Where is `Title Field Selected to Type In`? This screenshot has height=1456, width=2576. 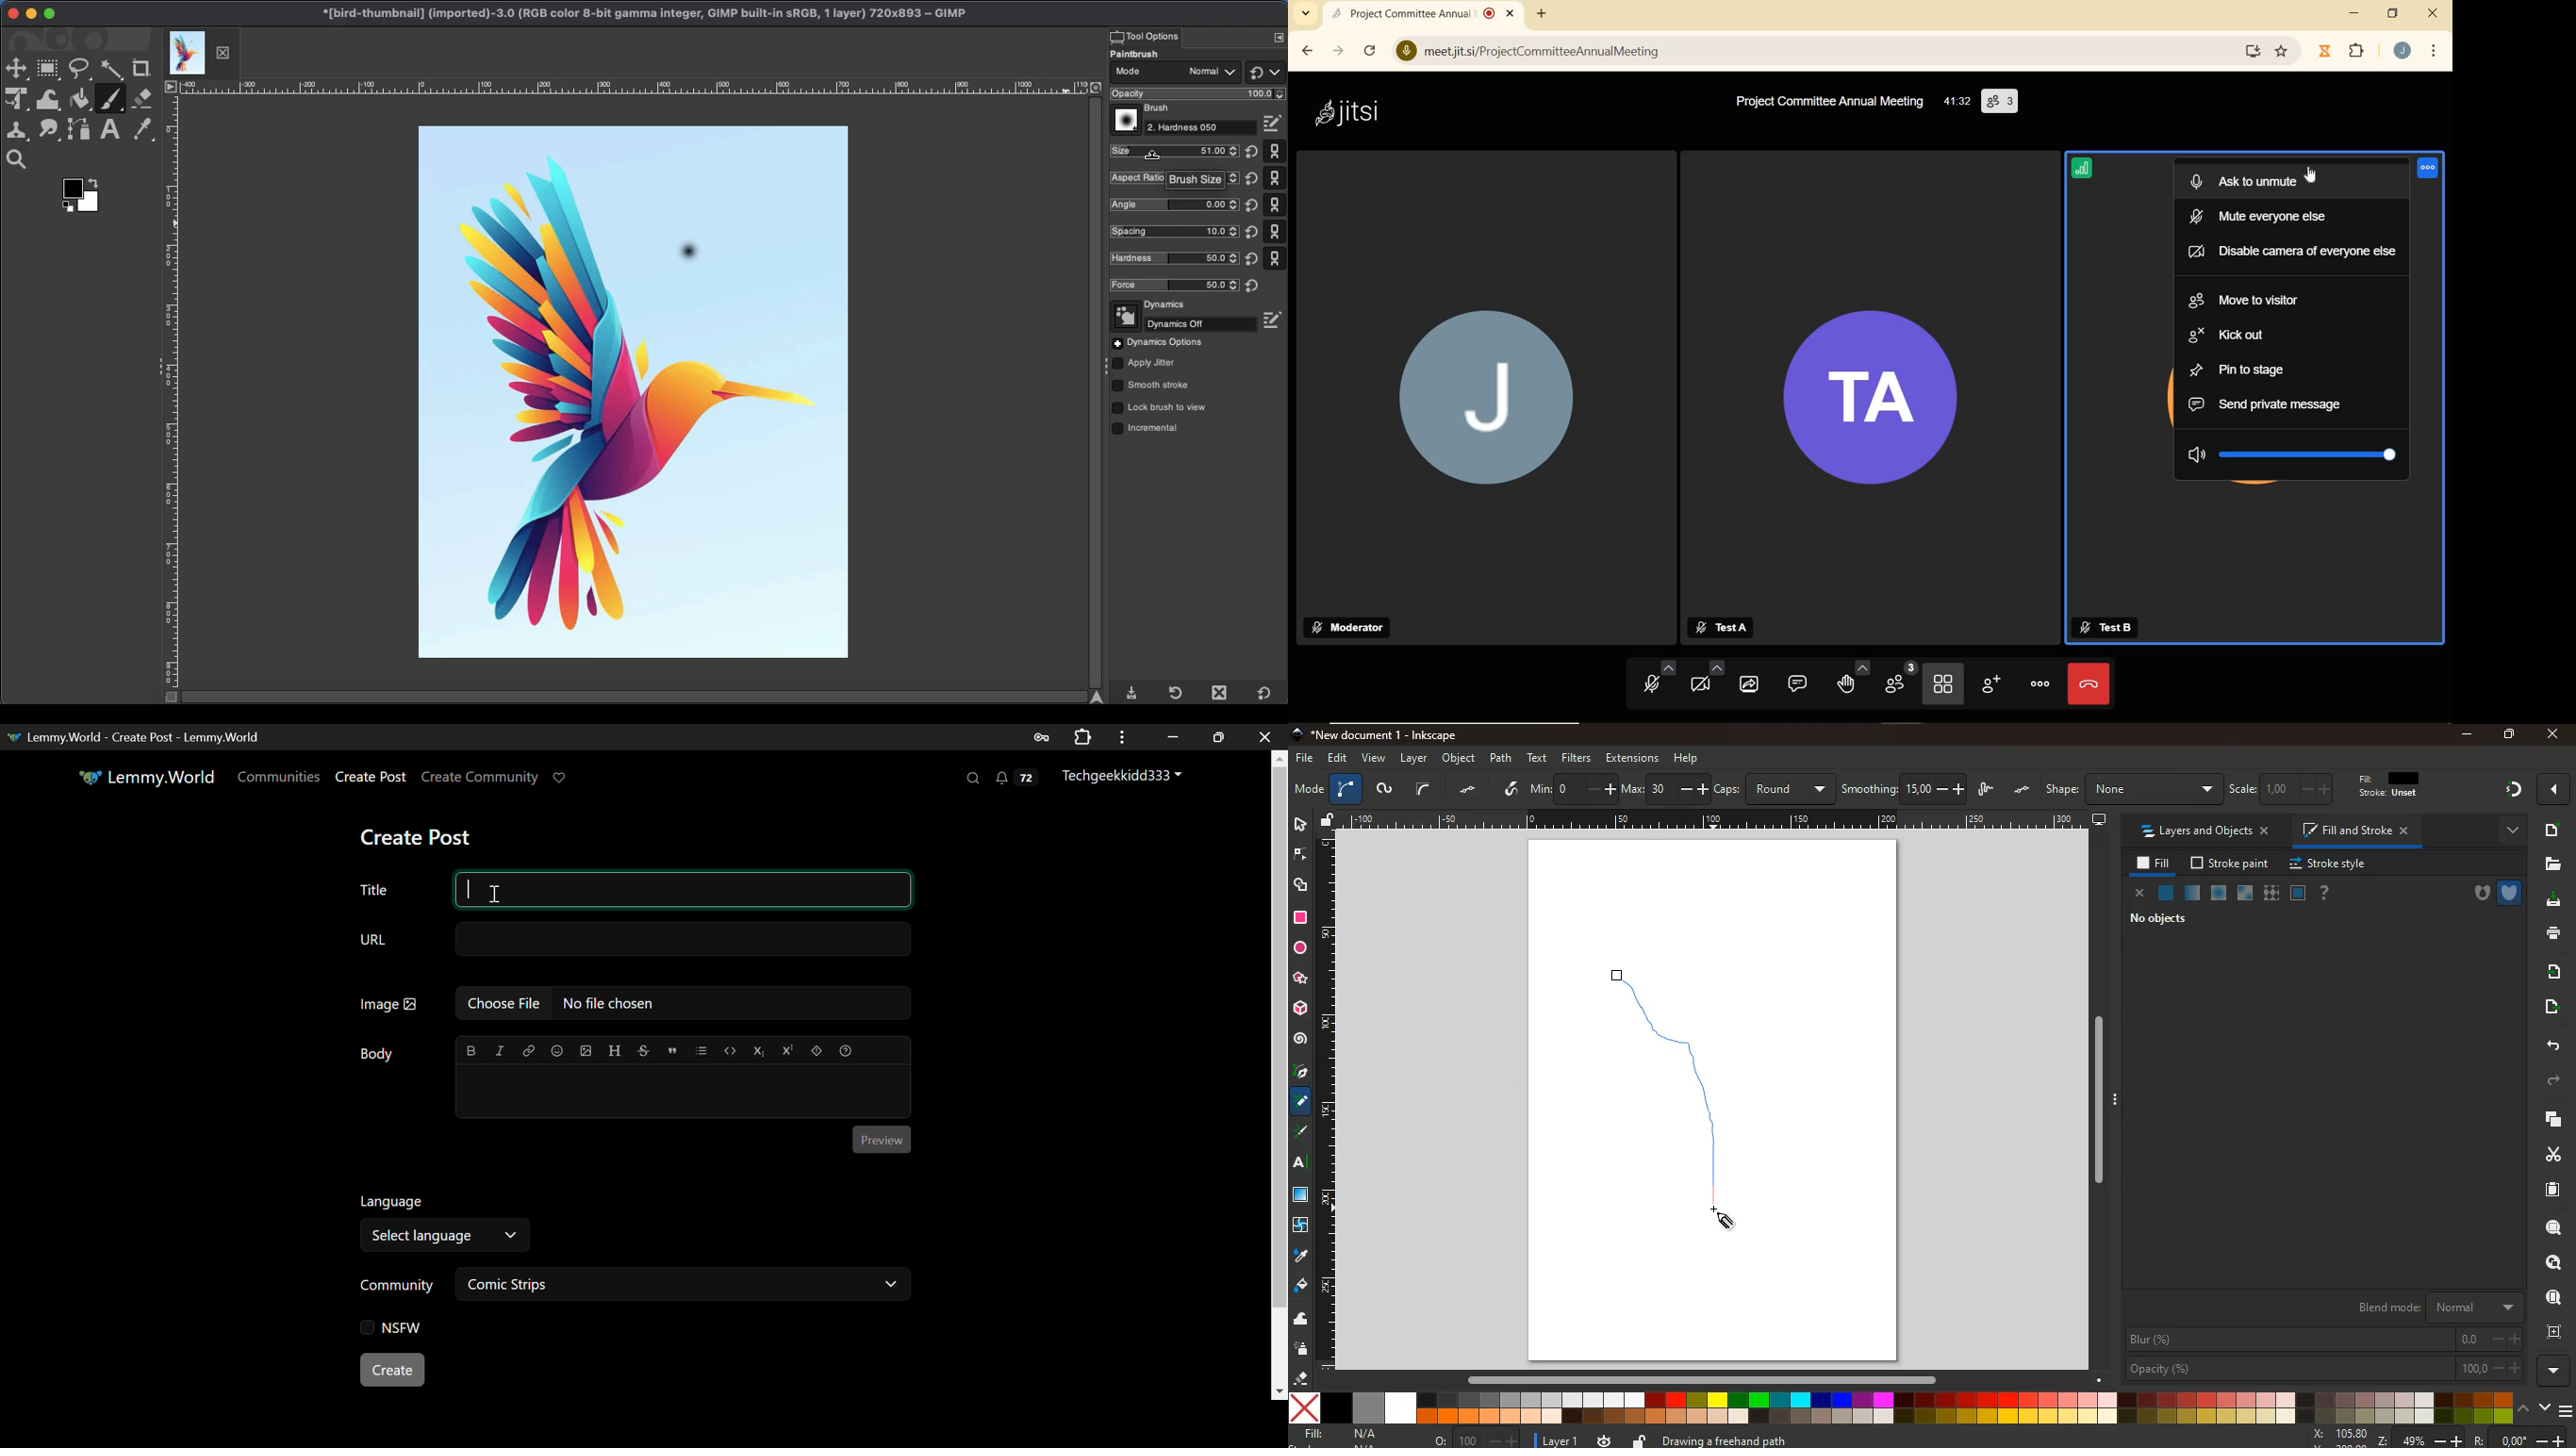
Title Field Selected to Type In is located at coordinates (684, 890).